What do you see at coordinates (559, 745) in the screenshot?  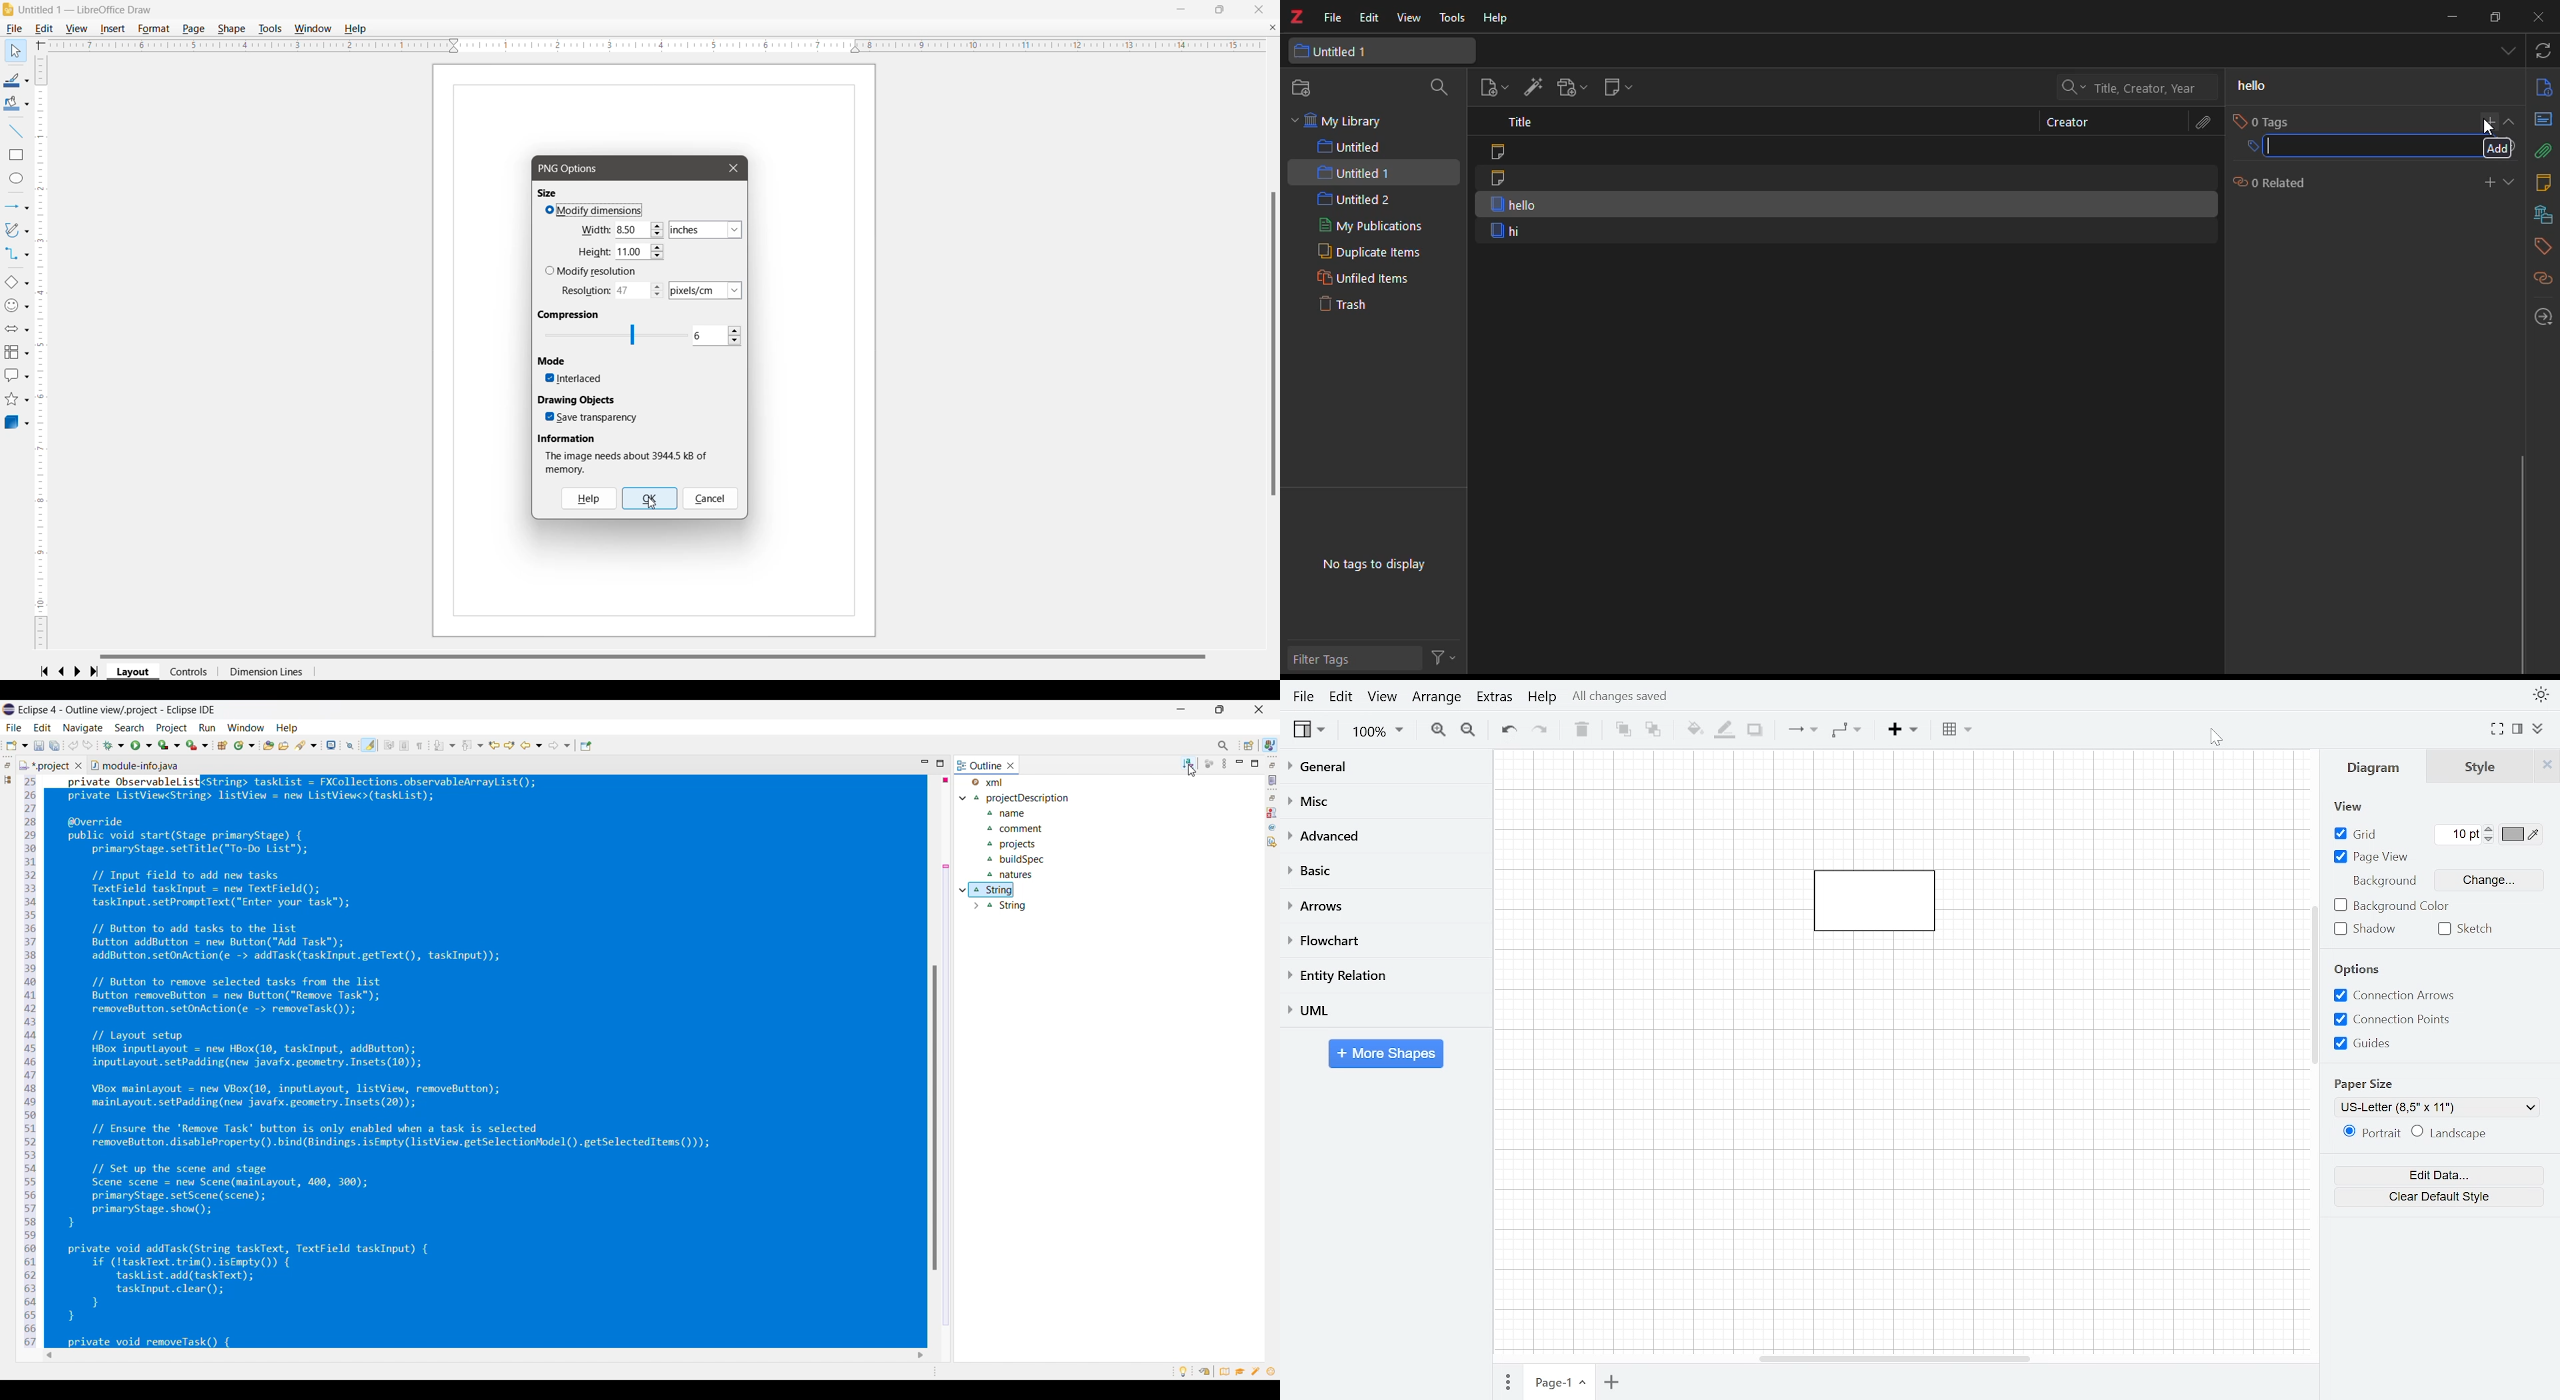 I see `Forward options` at bounding box center [559, 745].